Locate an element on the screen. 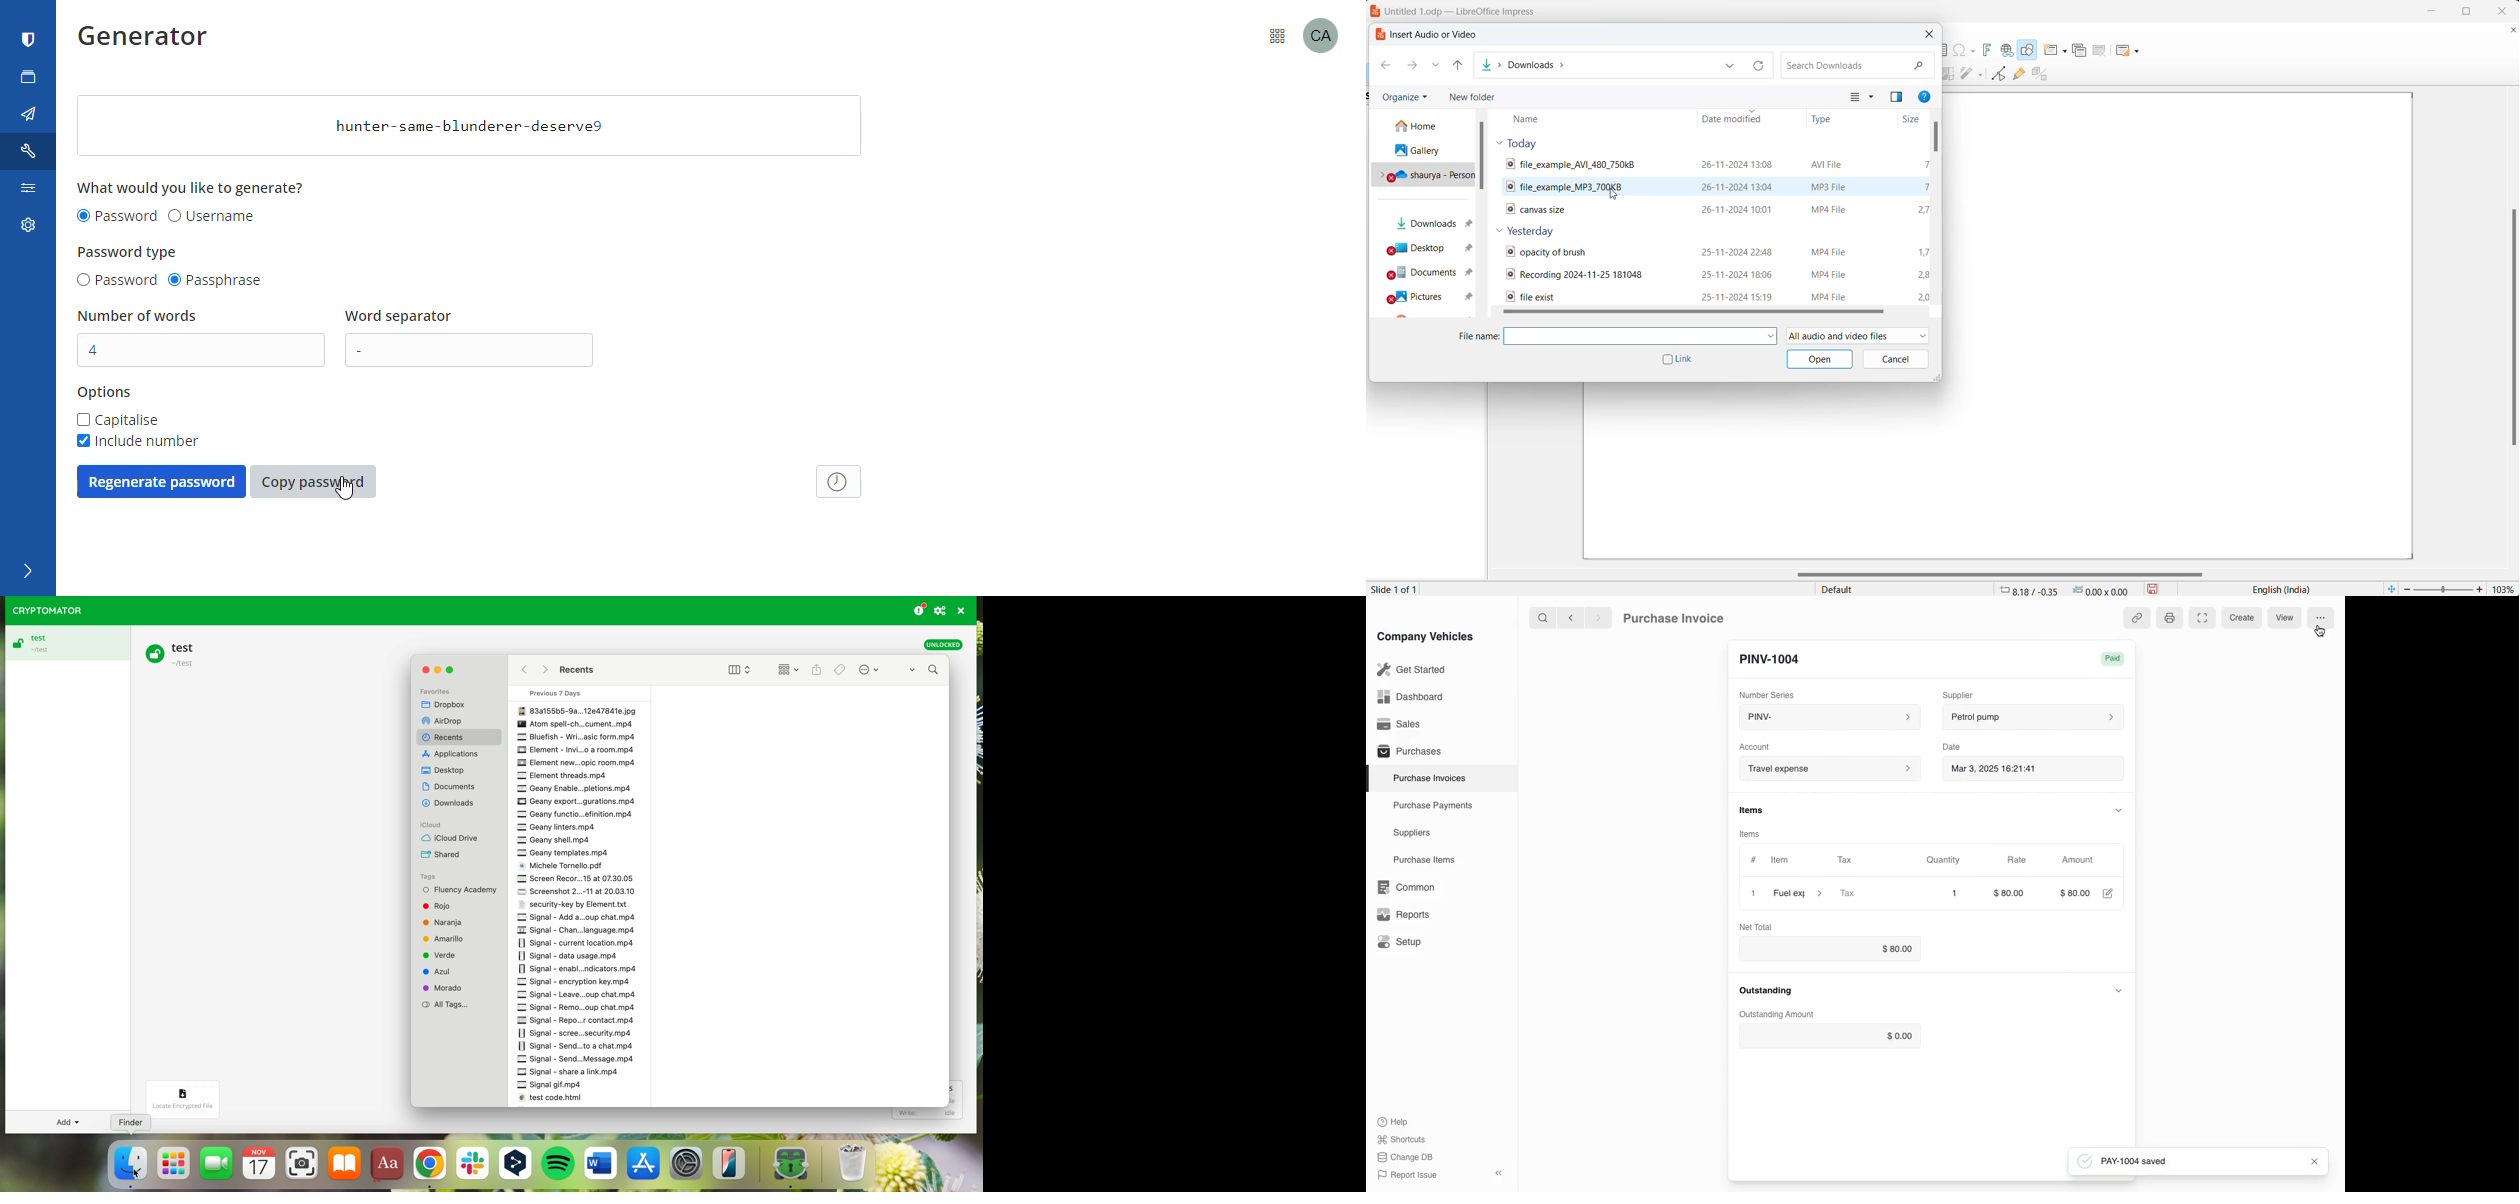 Image resolution: width=2520 pixels, height=1204 pixels. vertical scroll bar is located at coordinates (2510, 325).